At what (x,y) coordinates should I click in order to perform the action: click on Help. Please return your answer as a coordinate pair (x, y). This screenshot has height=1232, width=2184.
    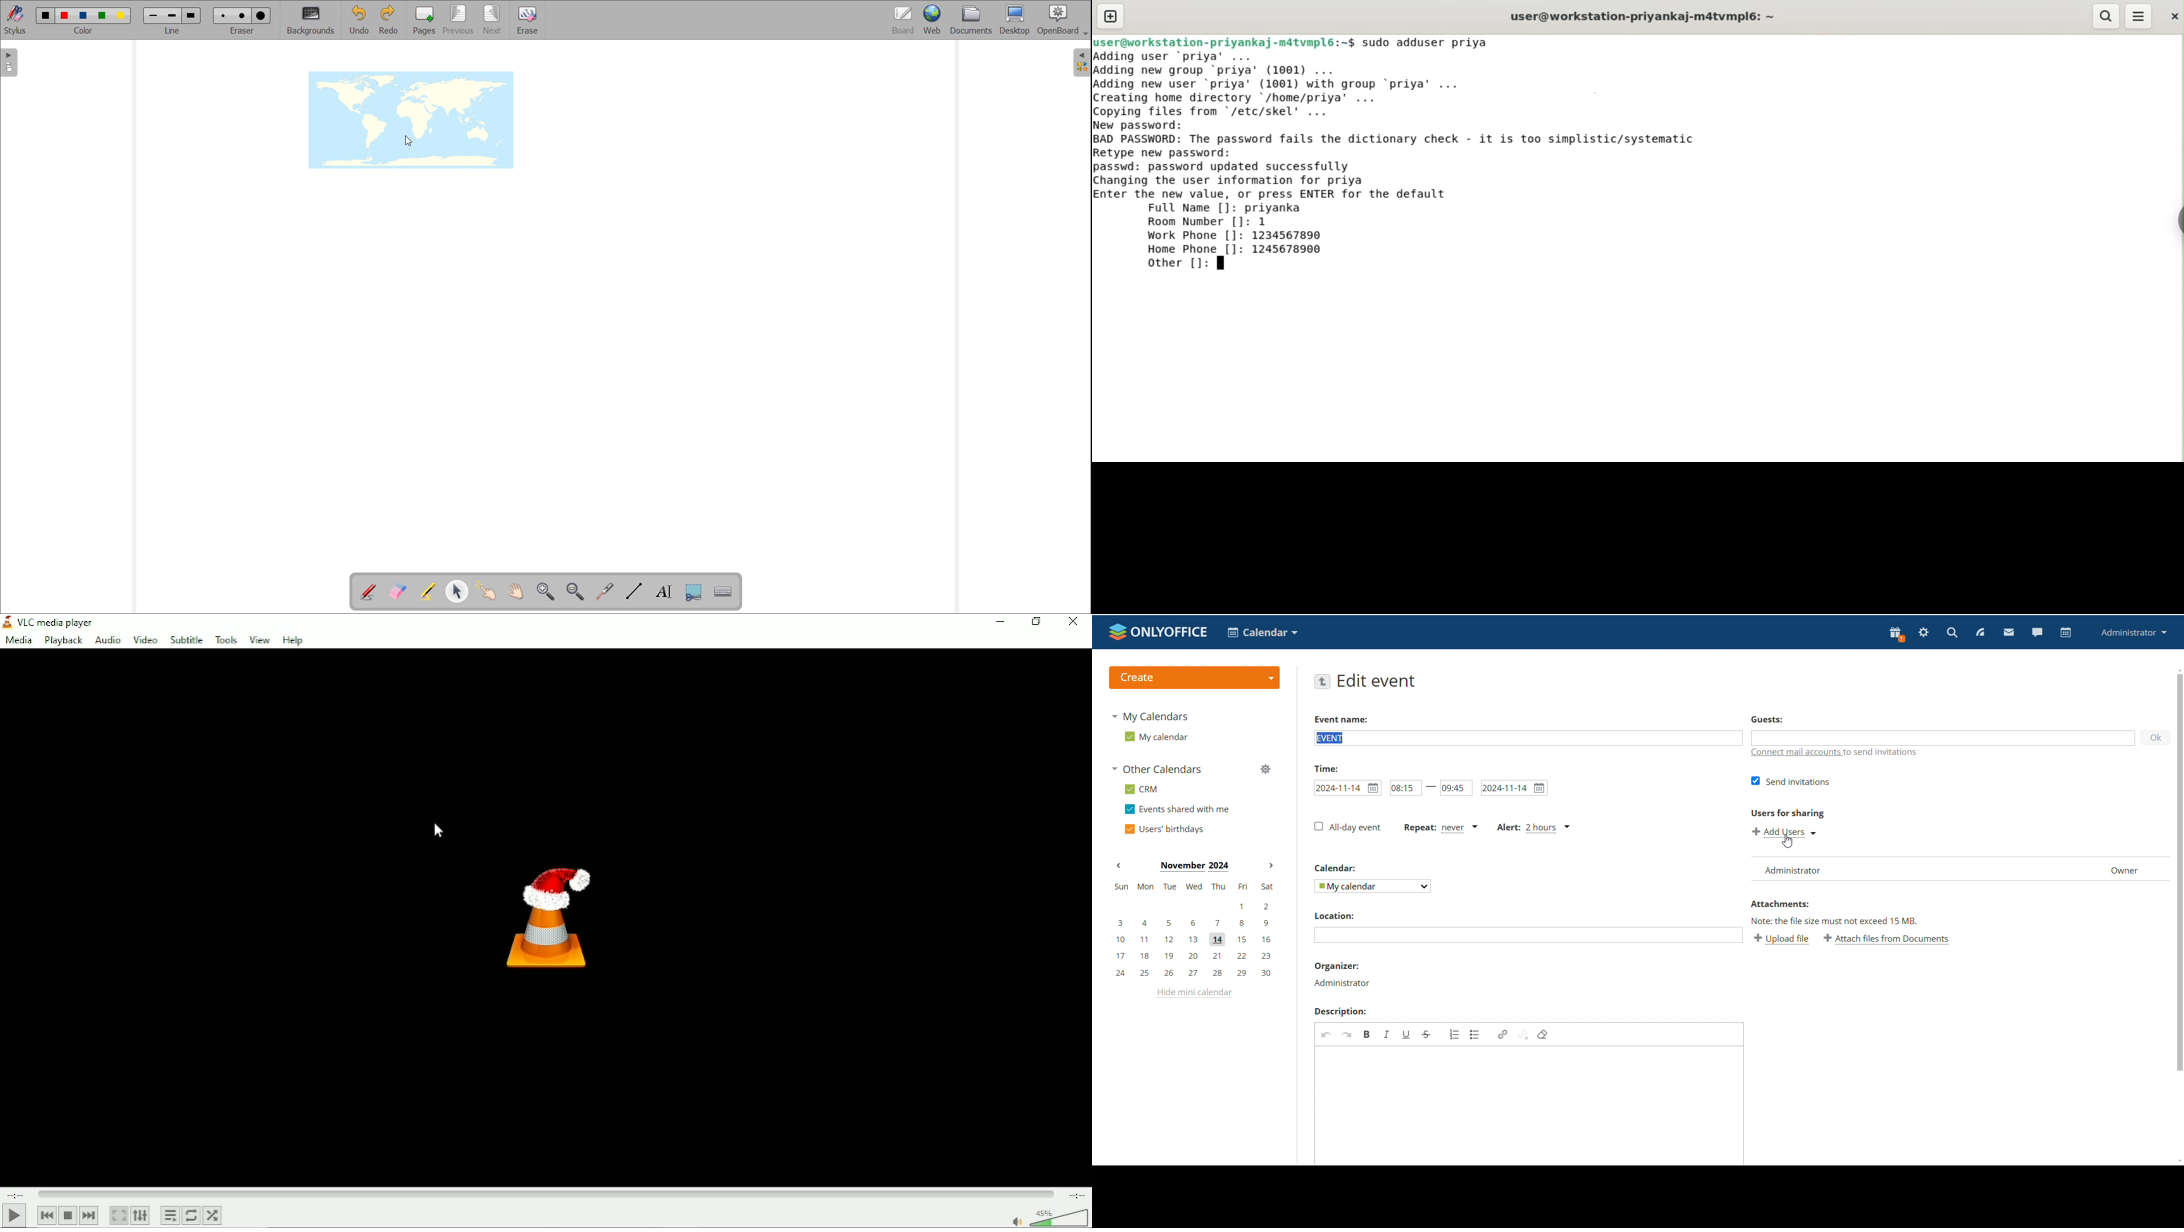
    Looking at the image, I should click on (293, 640).